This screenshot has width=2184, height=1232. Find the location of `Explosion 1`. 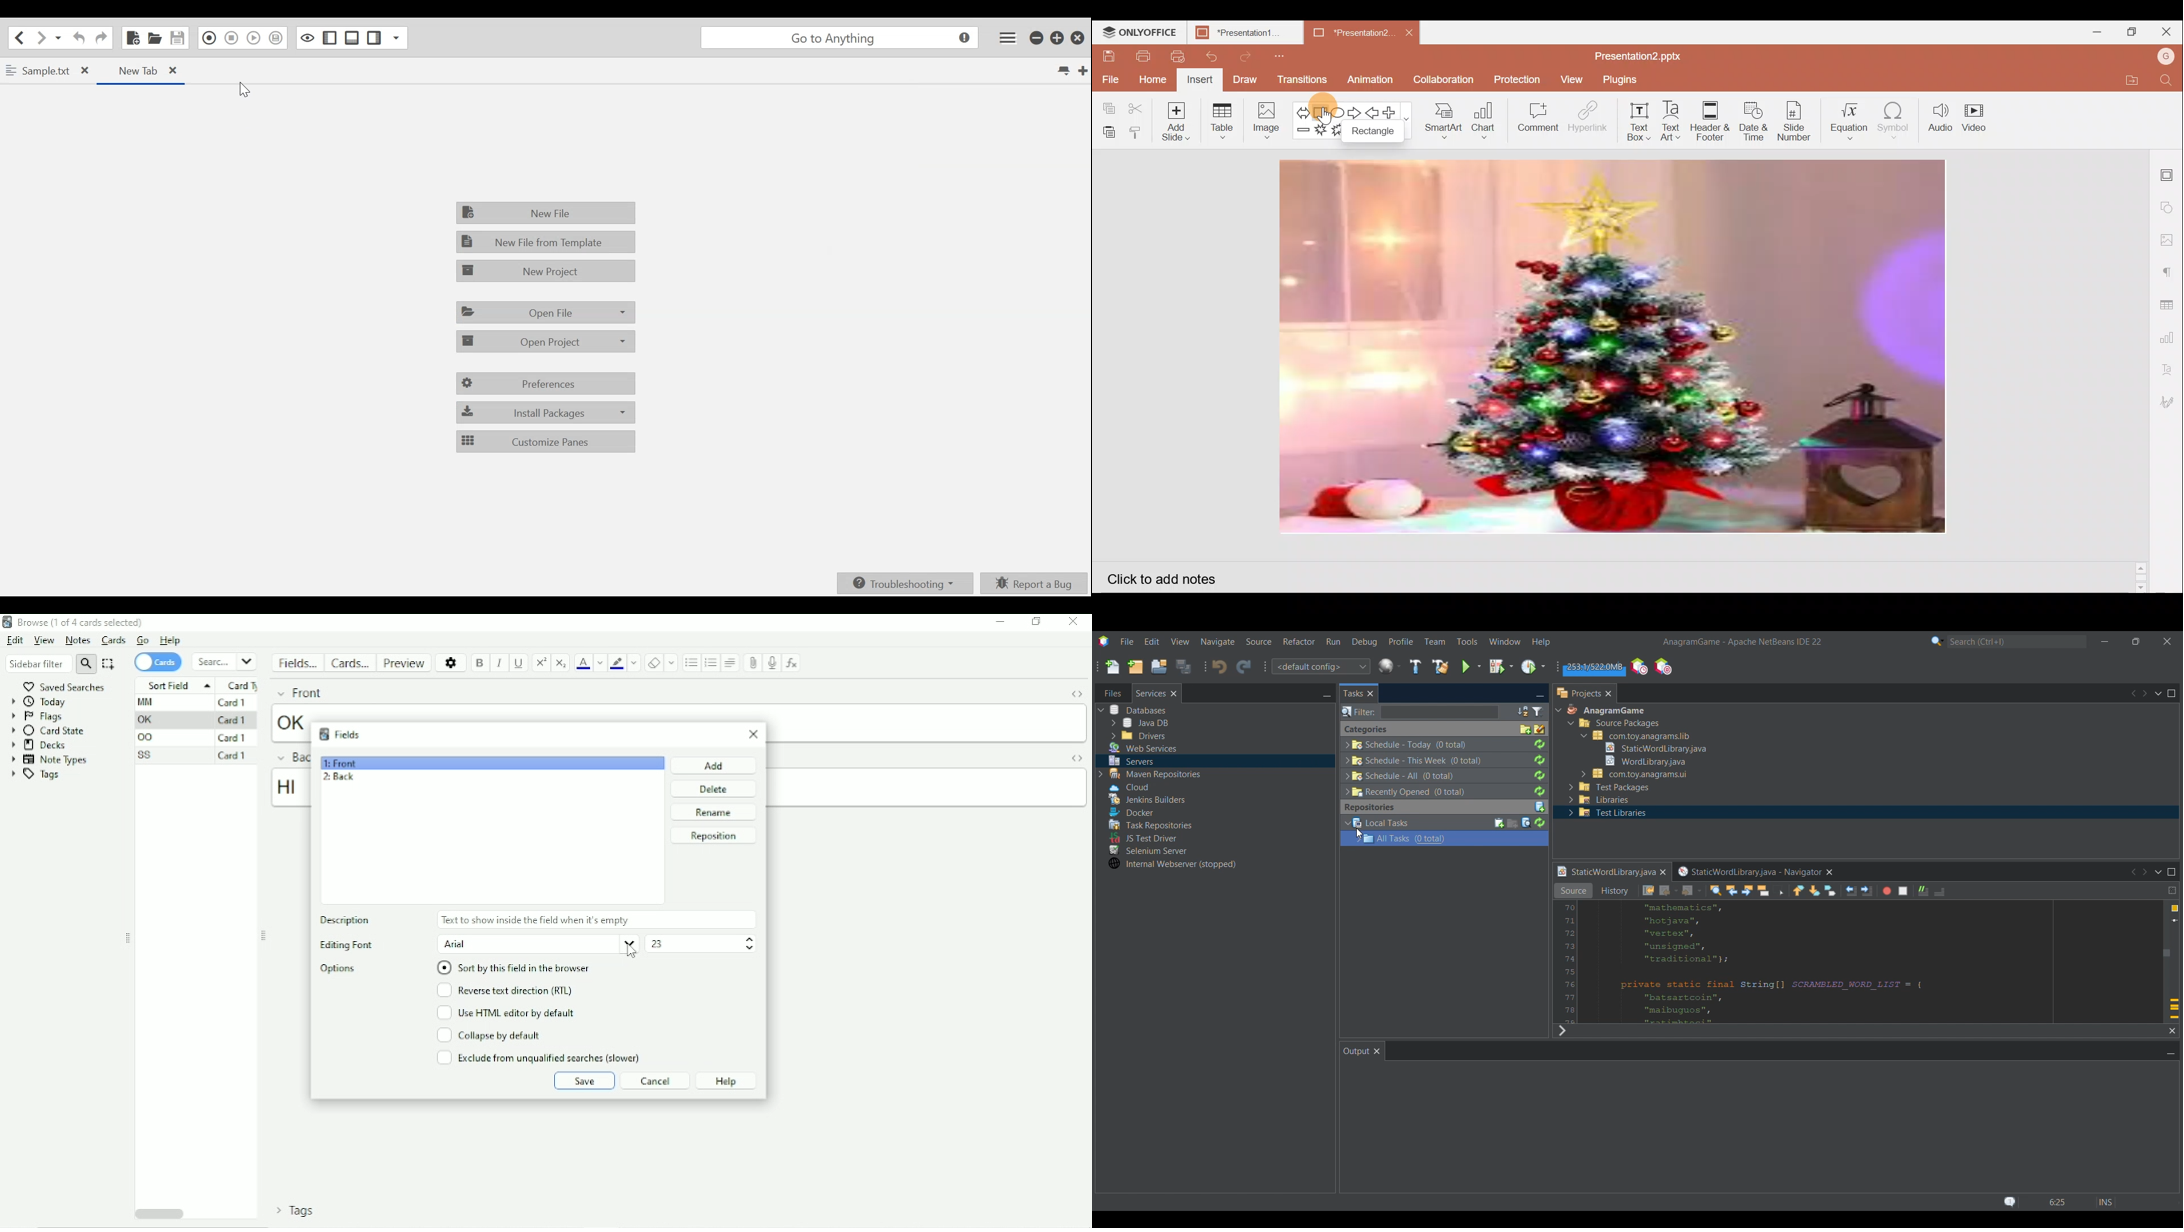

Explosion 1 is located at coordinates (1321, 132).